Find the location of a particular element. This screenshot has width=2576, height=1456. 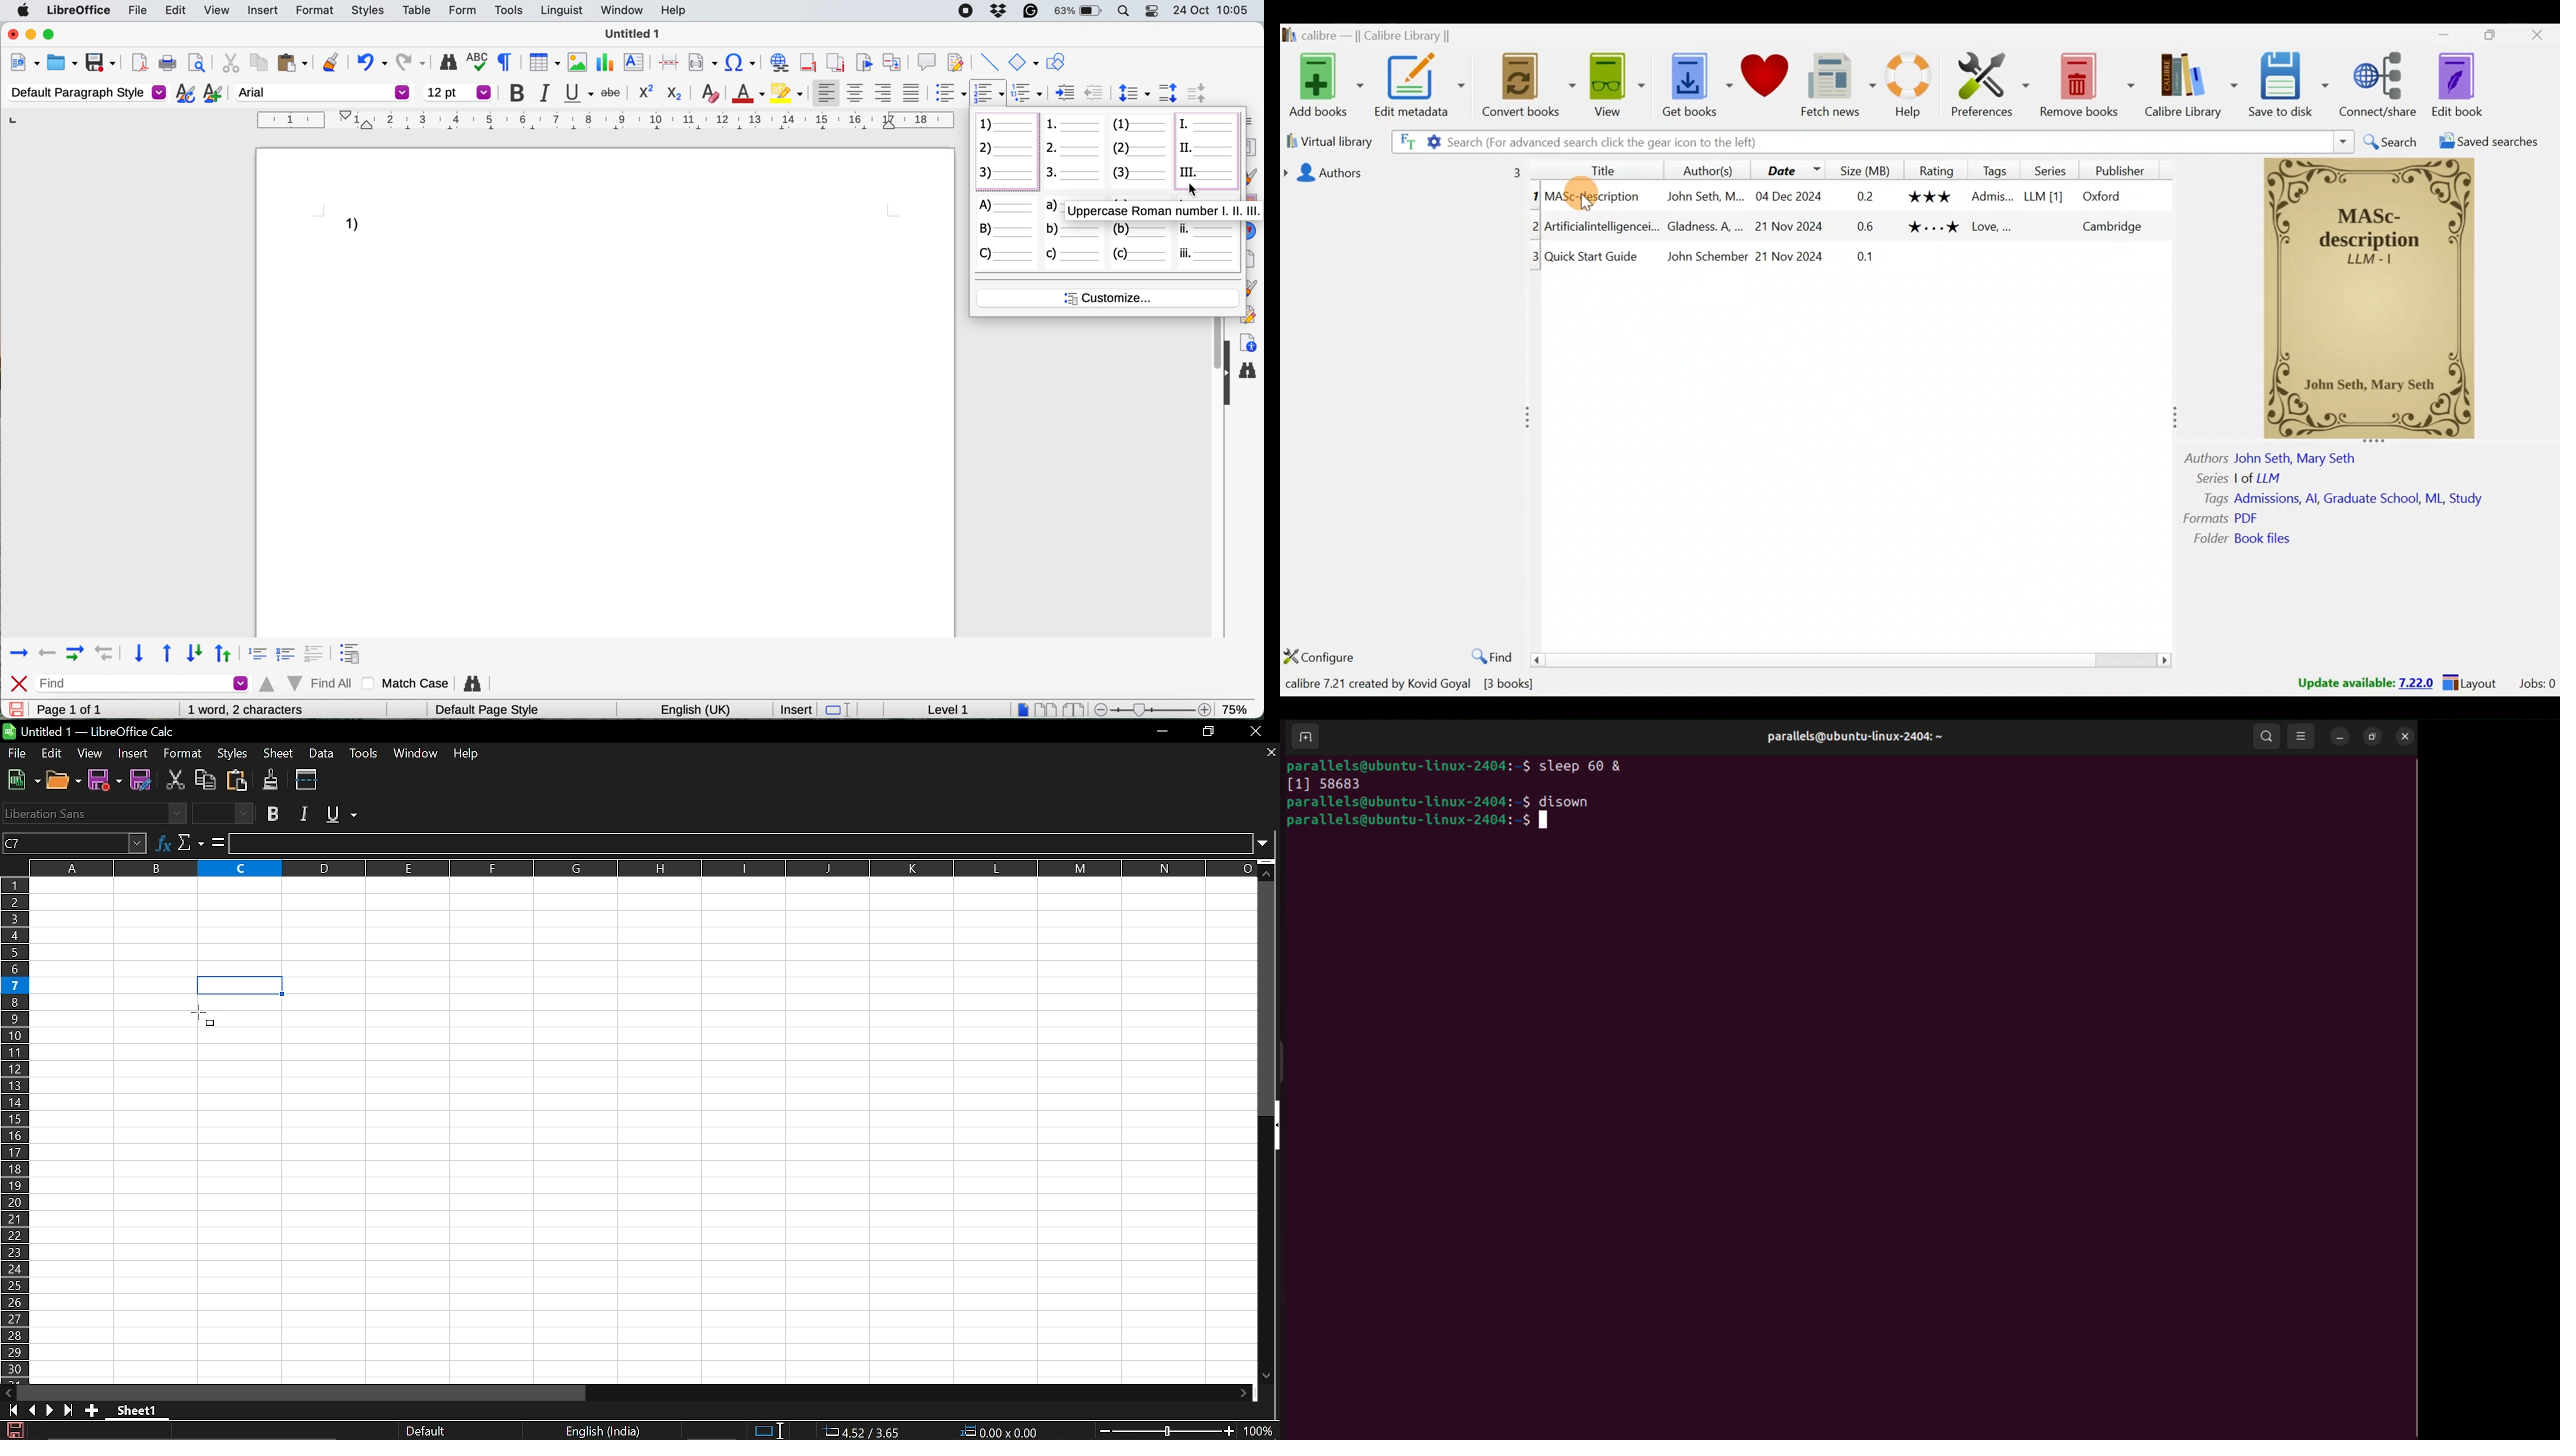

Copy is located at coordinates (205, 780).